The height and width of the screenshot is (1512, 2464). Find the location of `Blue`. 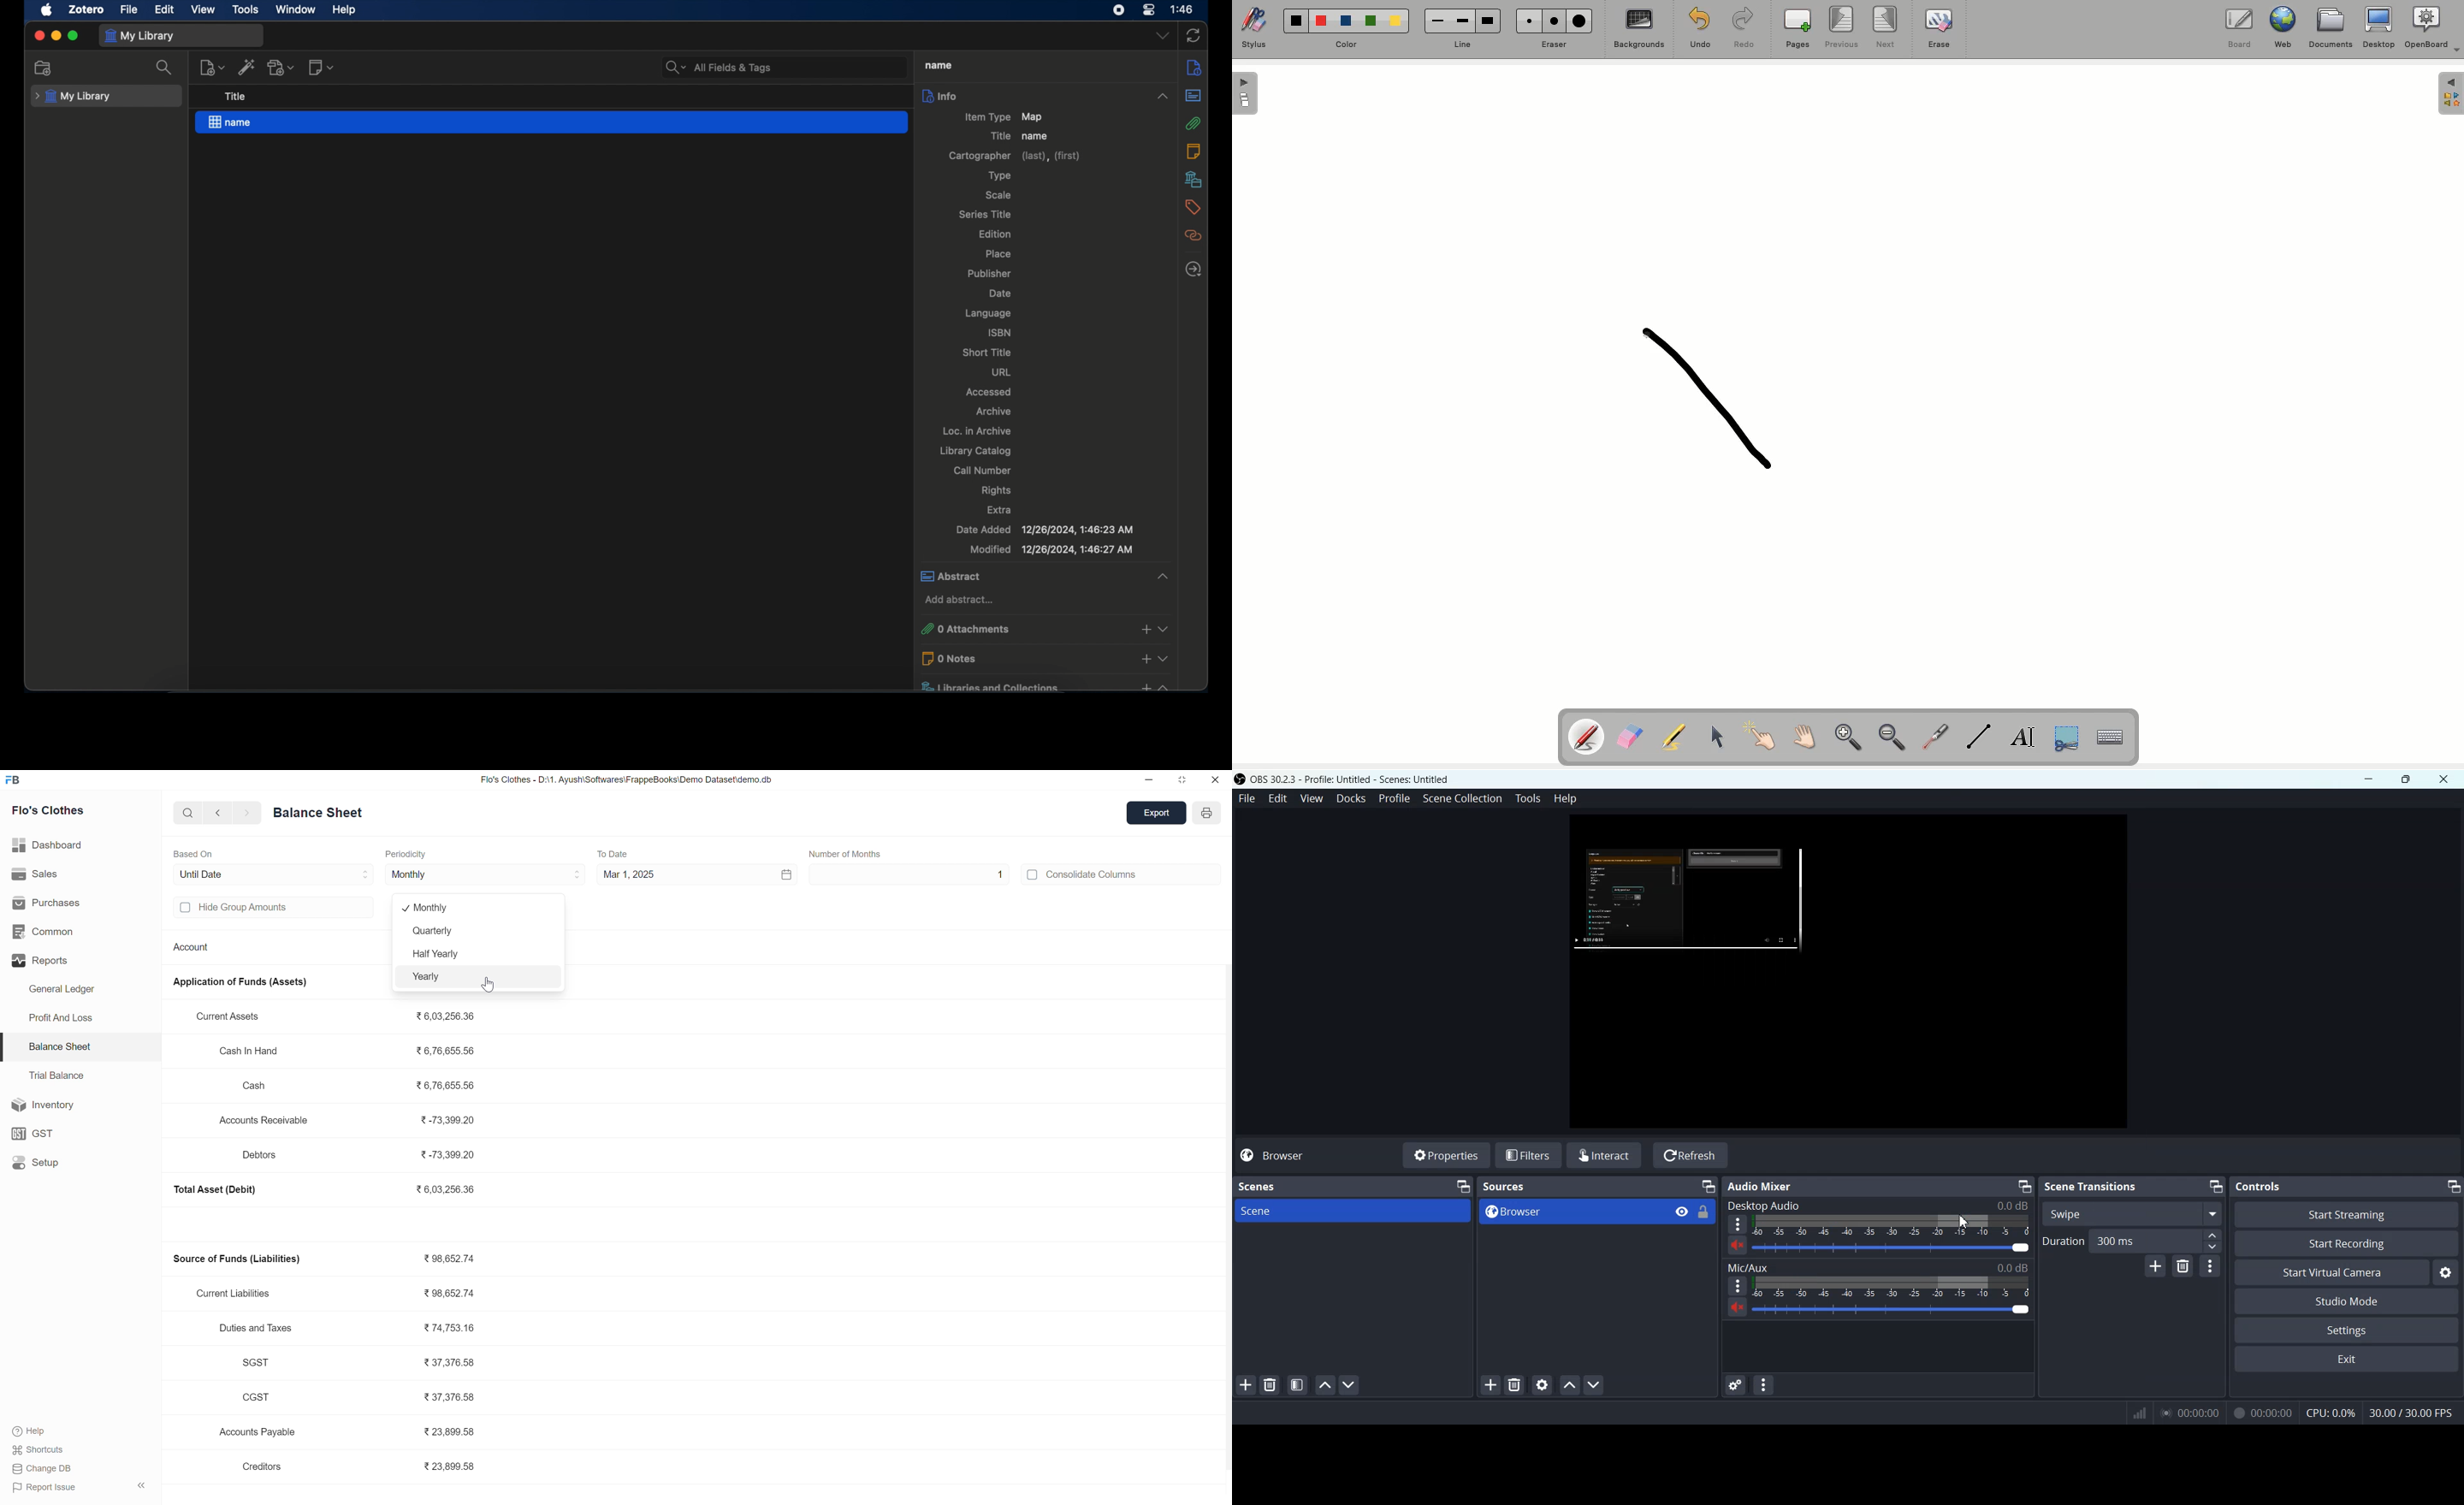

Blue is located at coordinates (1346, 18).